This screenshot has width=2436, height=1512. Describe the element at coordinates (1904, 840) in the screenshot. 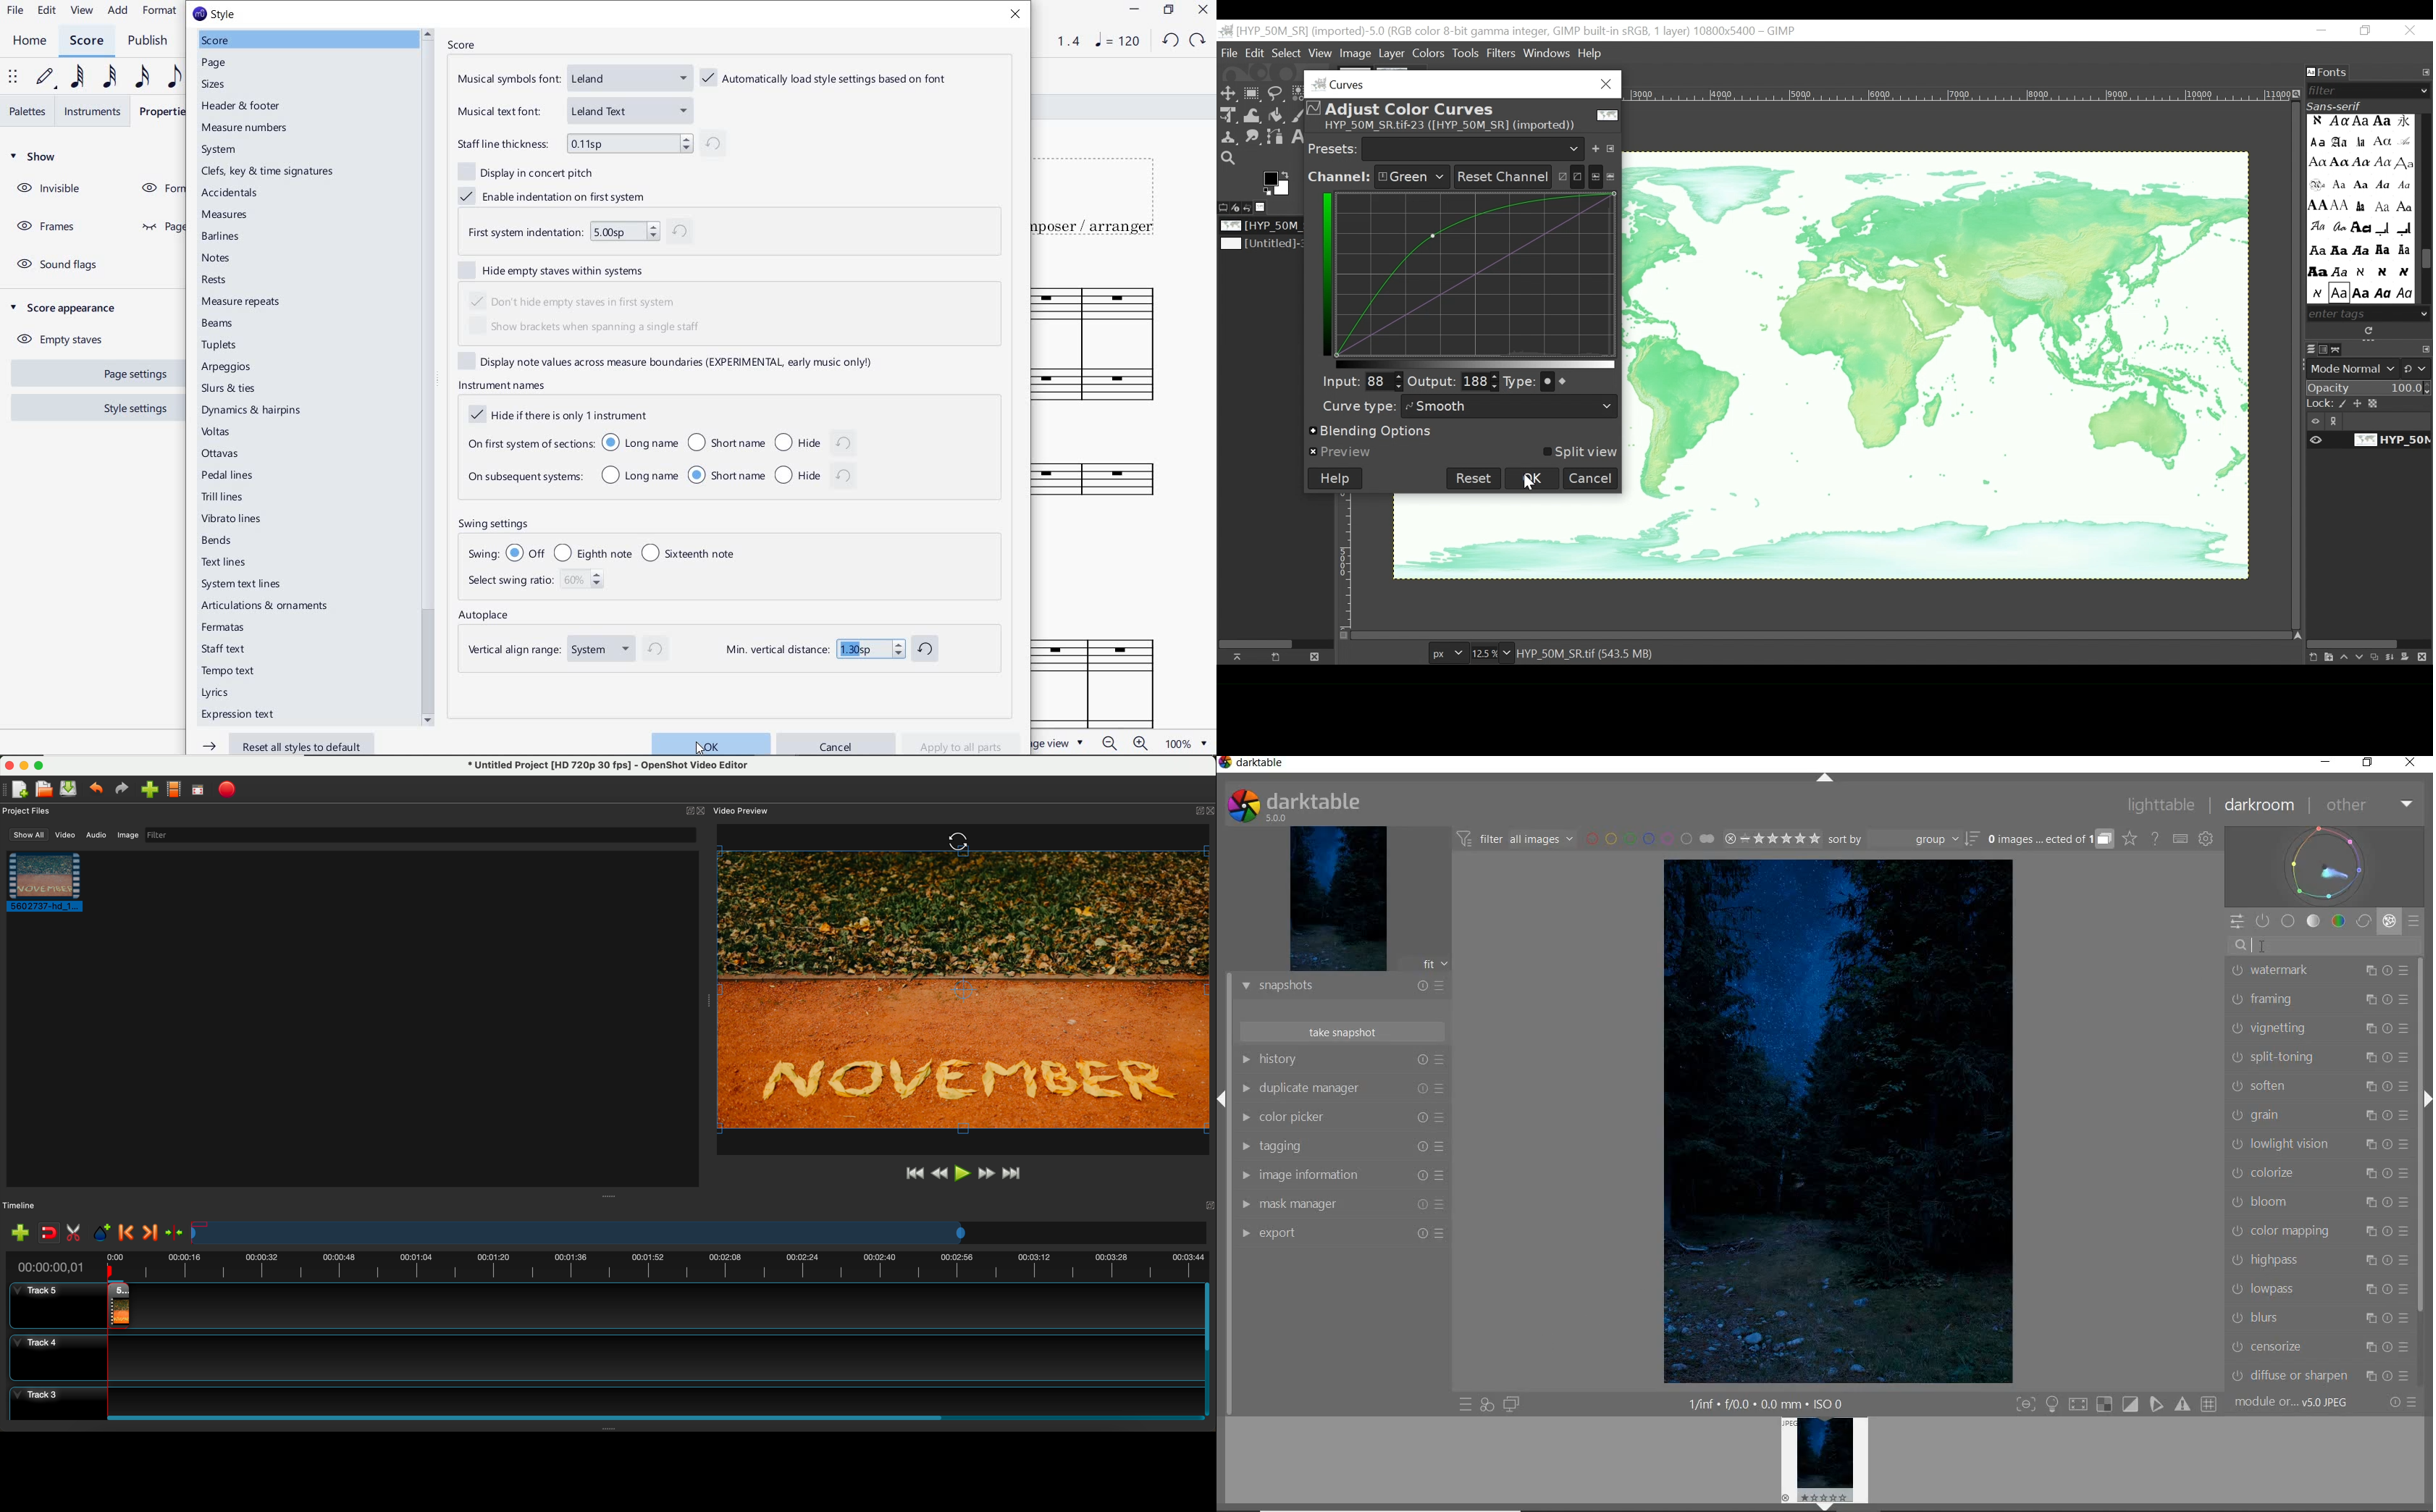

I see `SORT` at that location.